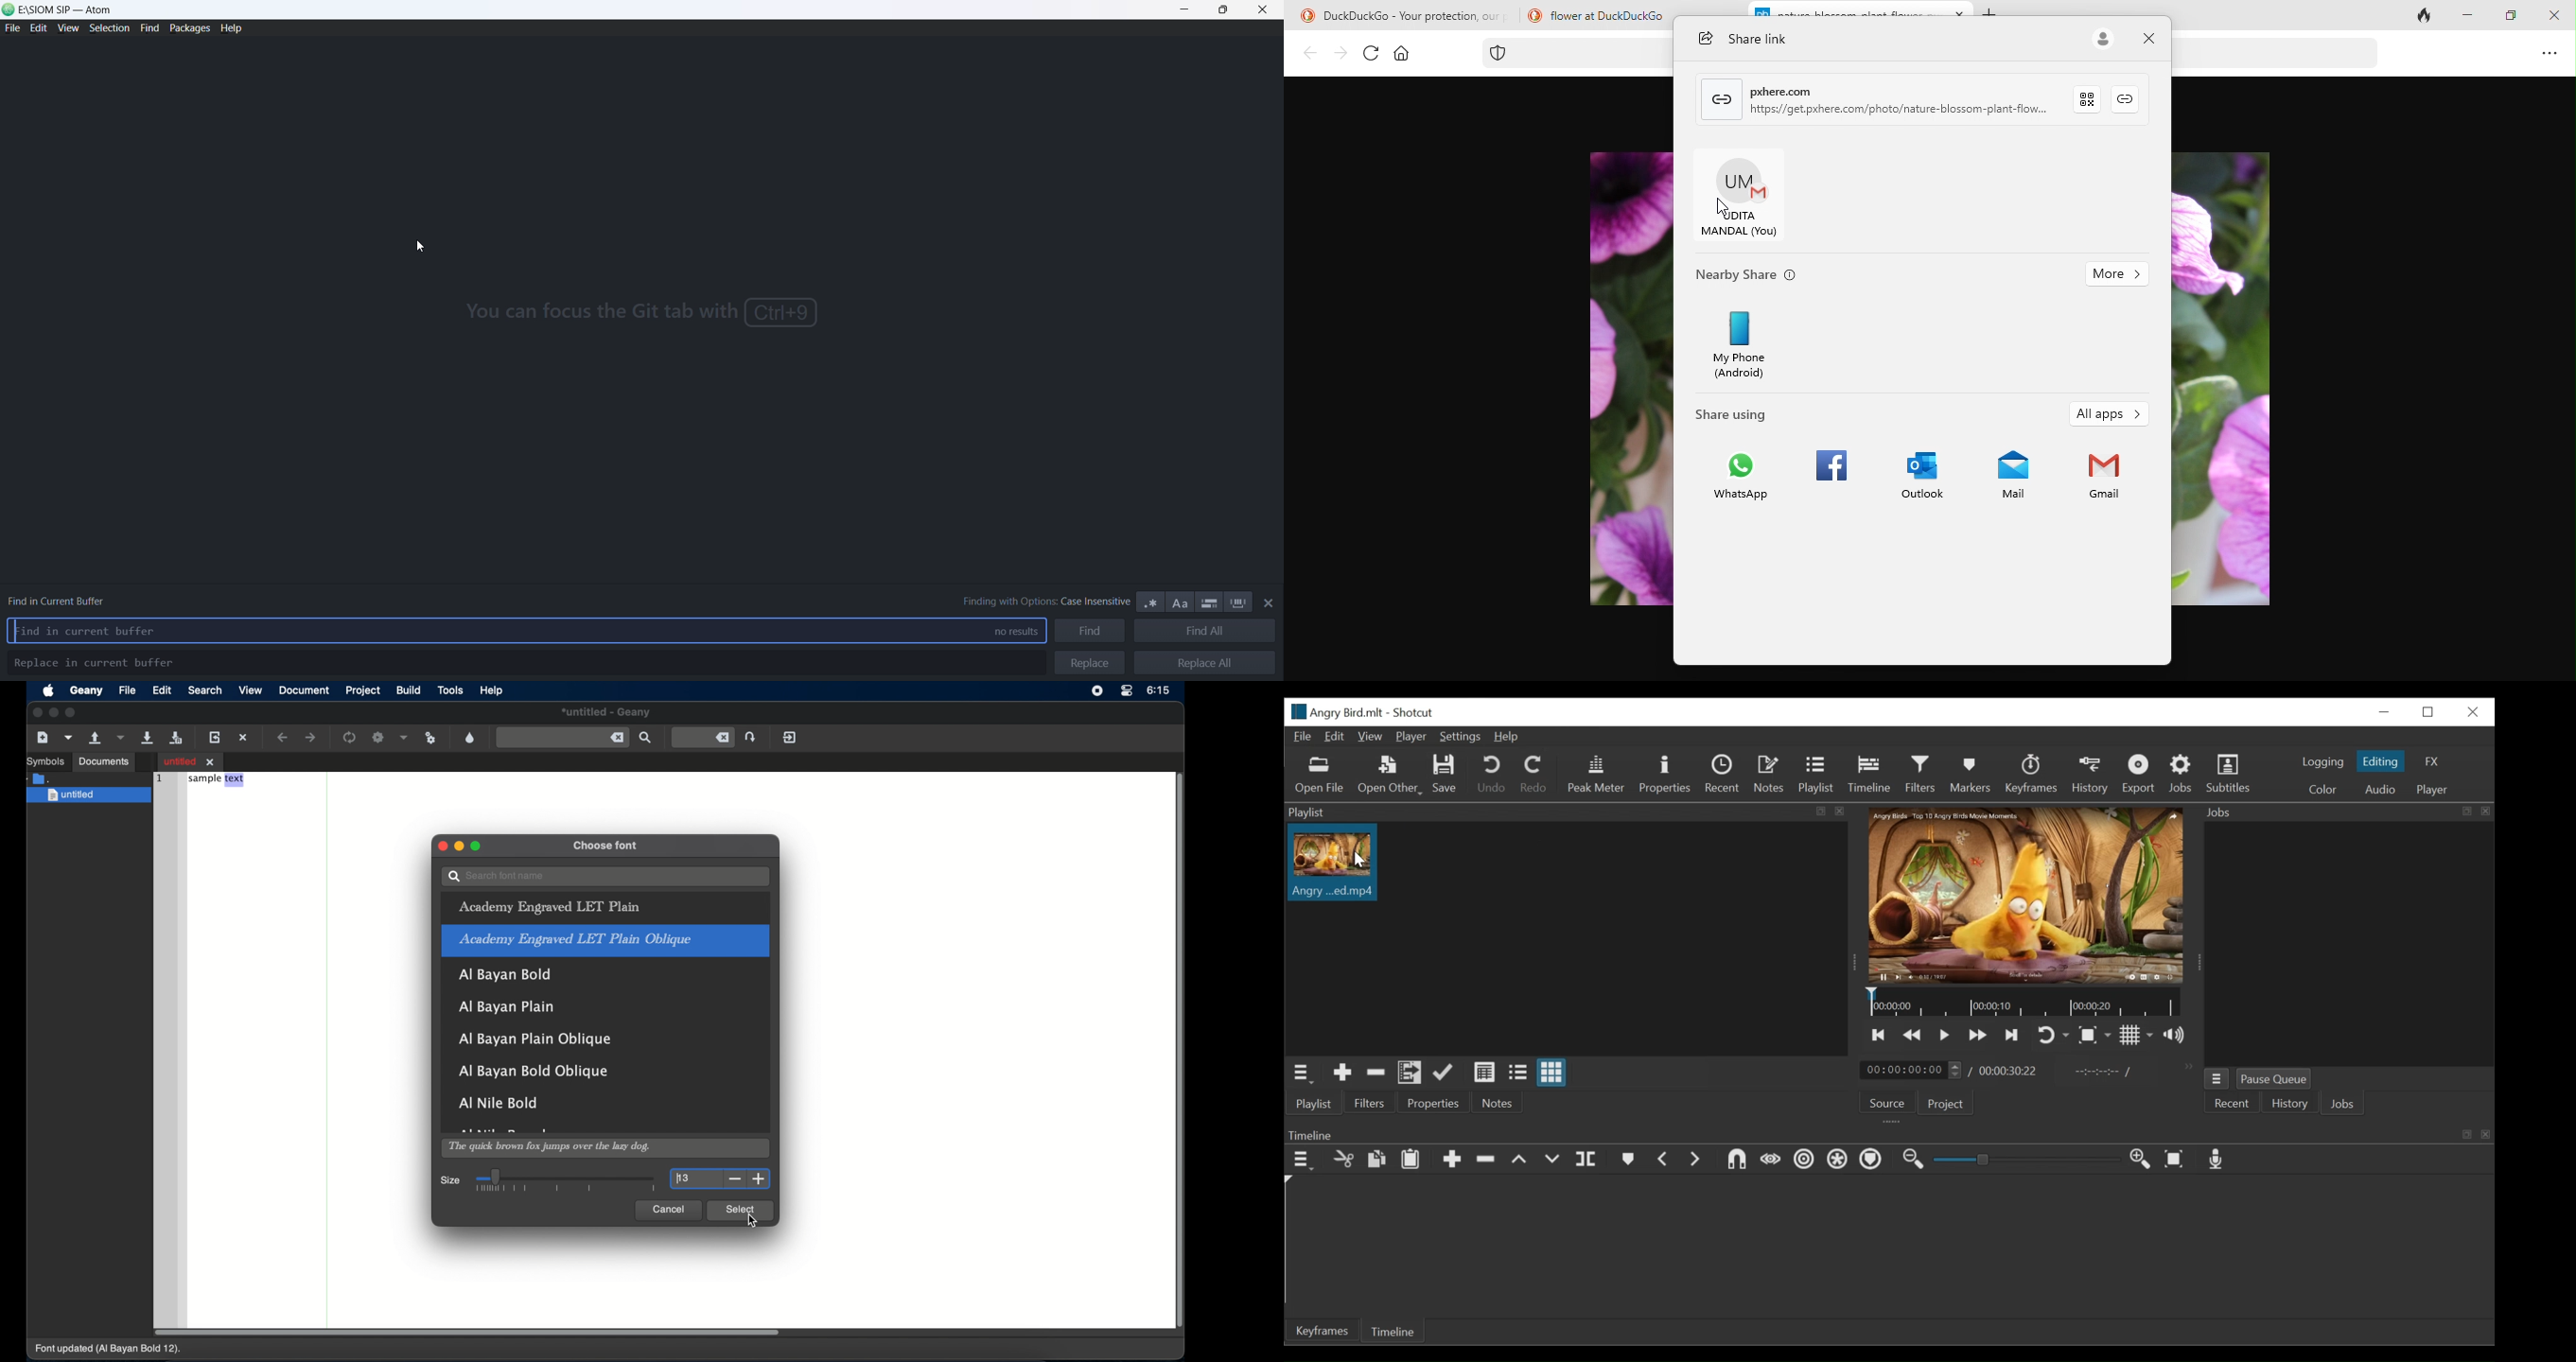  Describe the element at coordinates (1915, 1160) in the screenshot. I see `zoom timeline out` at that location.